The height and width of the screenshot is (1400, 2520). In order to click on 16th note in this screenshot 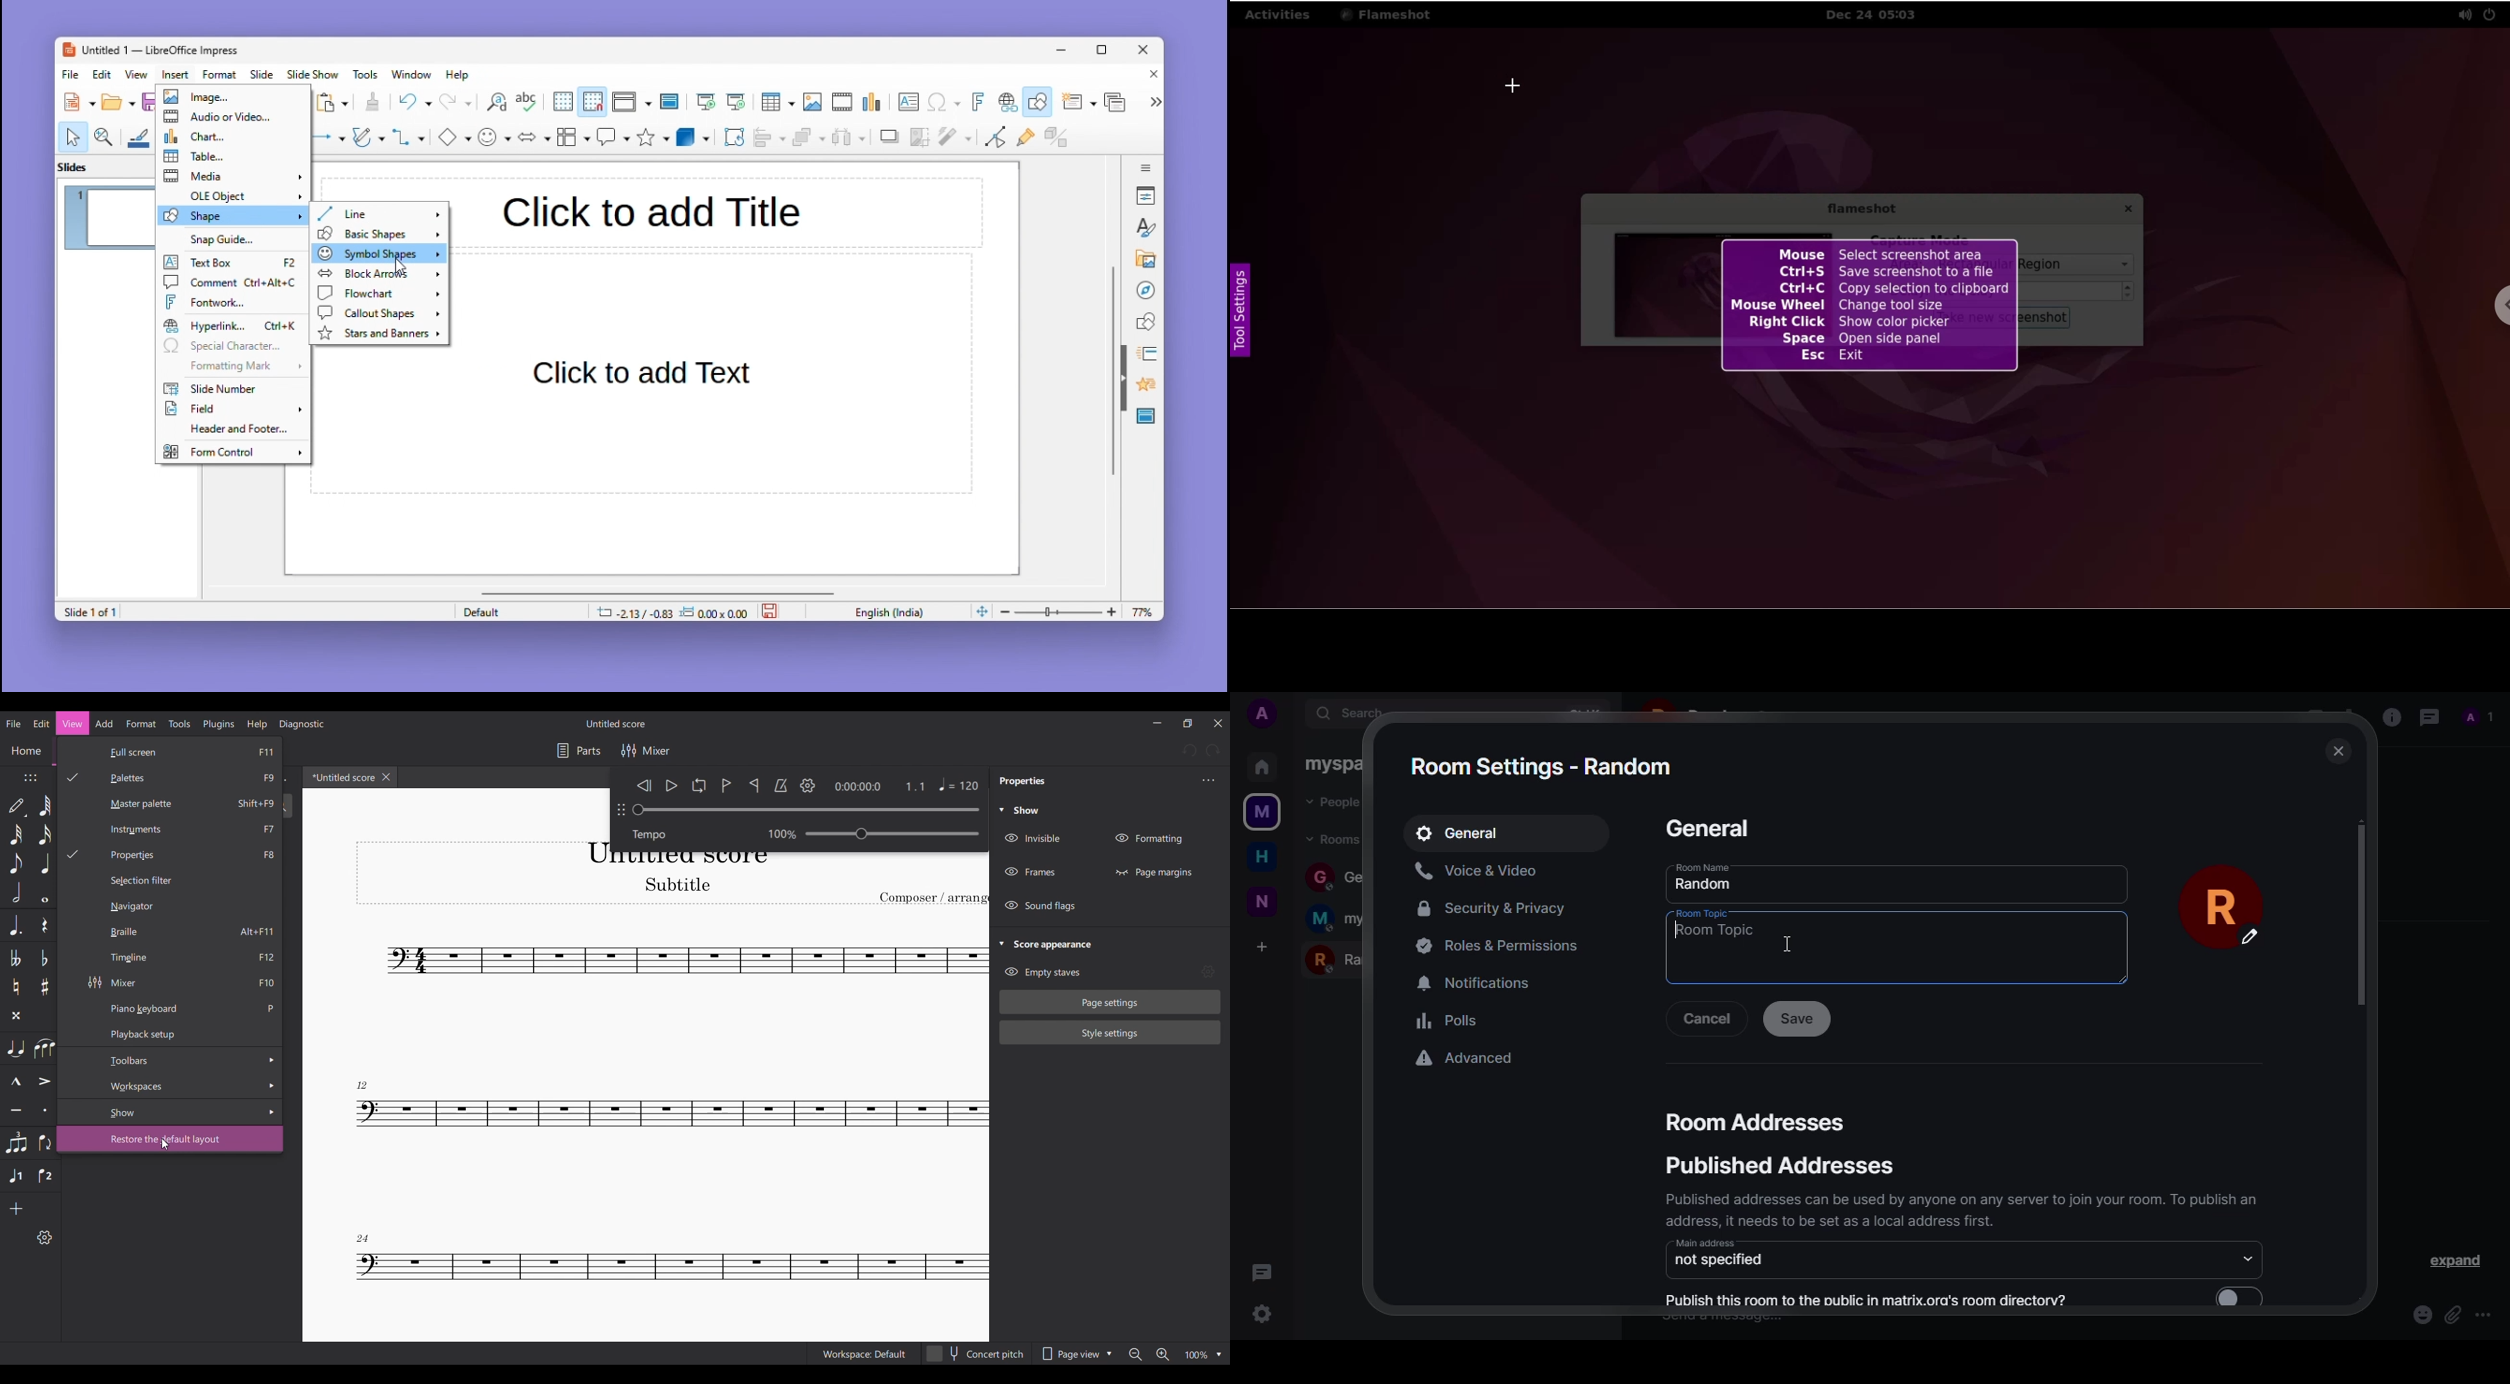, I will do `click(45, 834)`.